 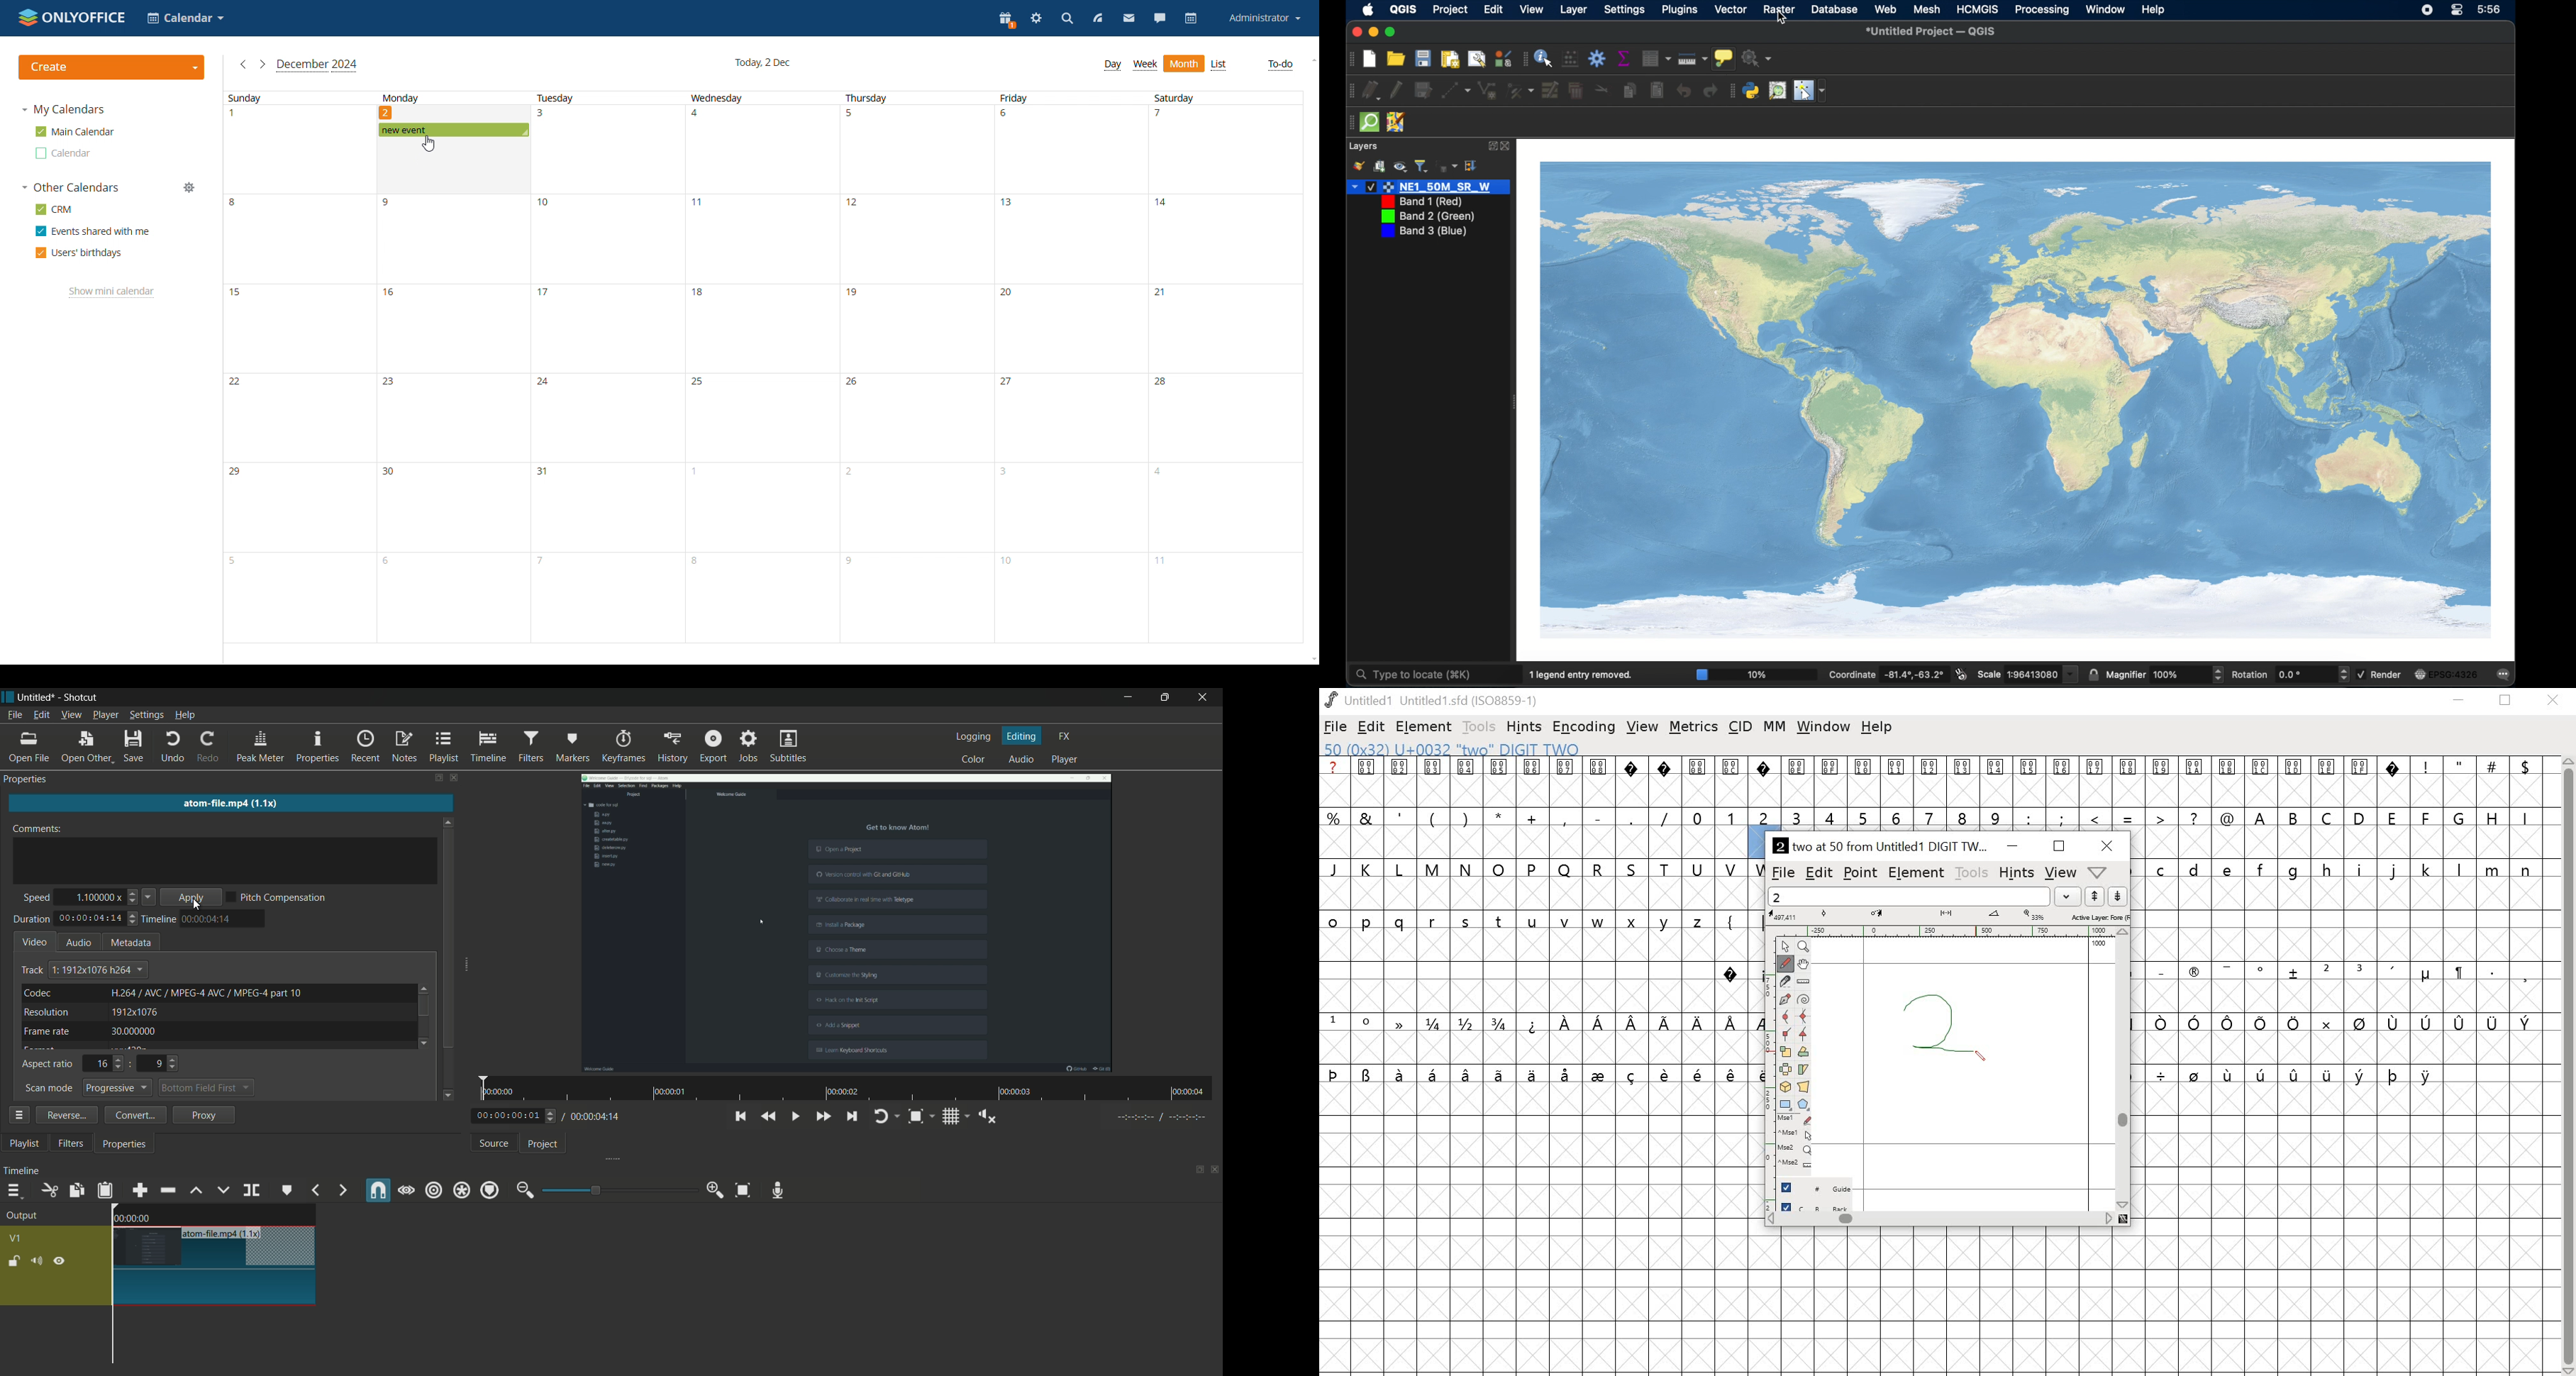 I want to click on app icon, so click(x=8, y=697).